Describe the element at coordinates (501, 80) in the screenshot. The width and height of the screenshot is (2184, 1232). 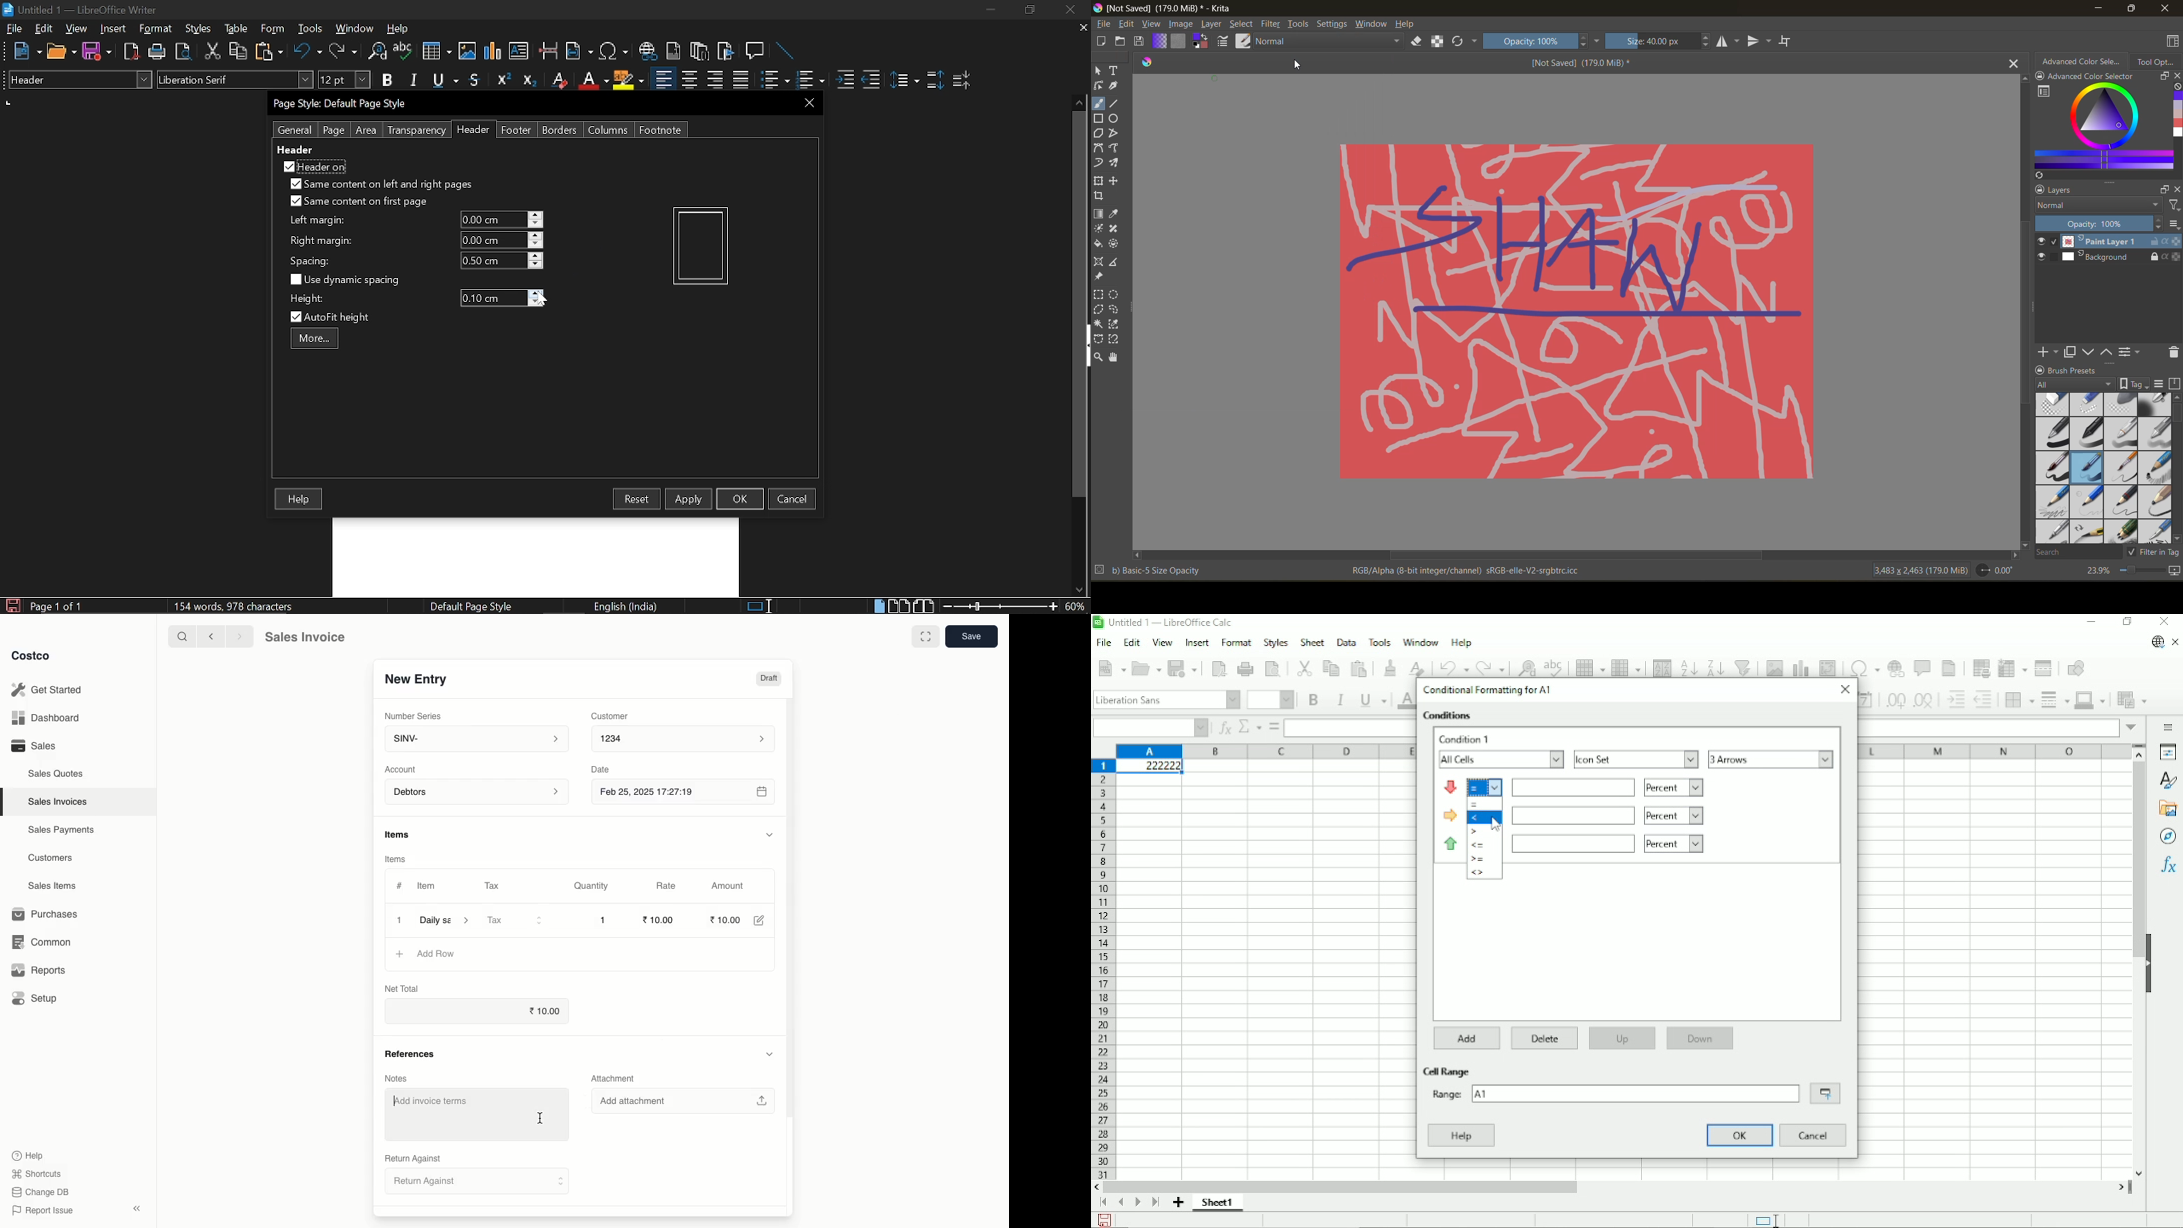
I see `Superscript` at that location.